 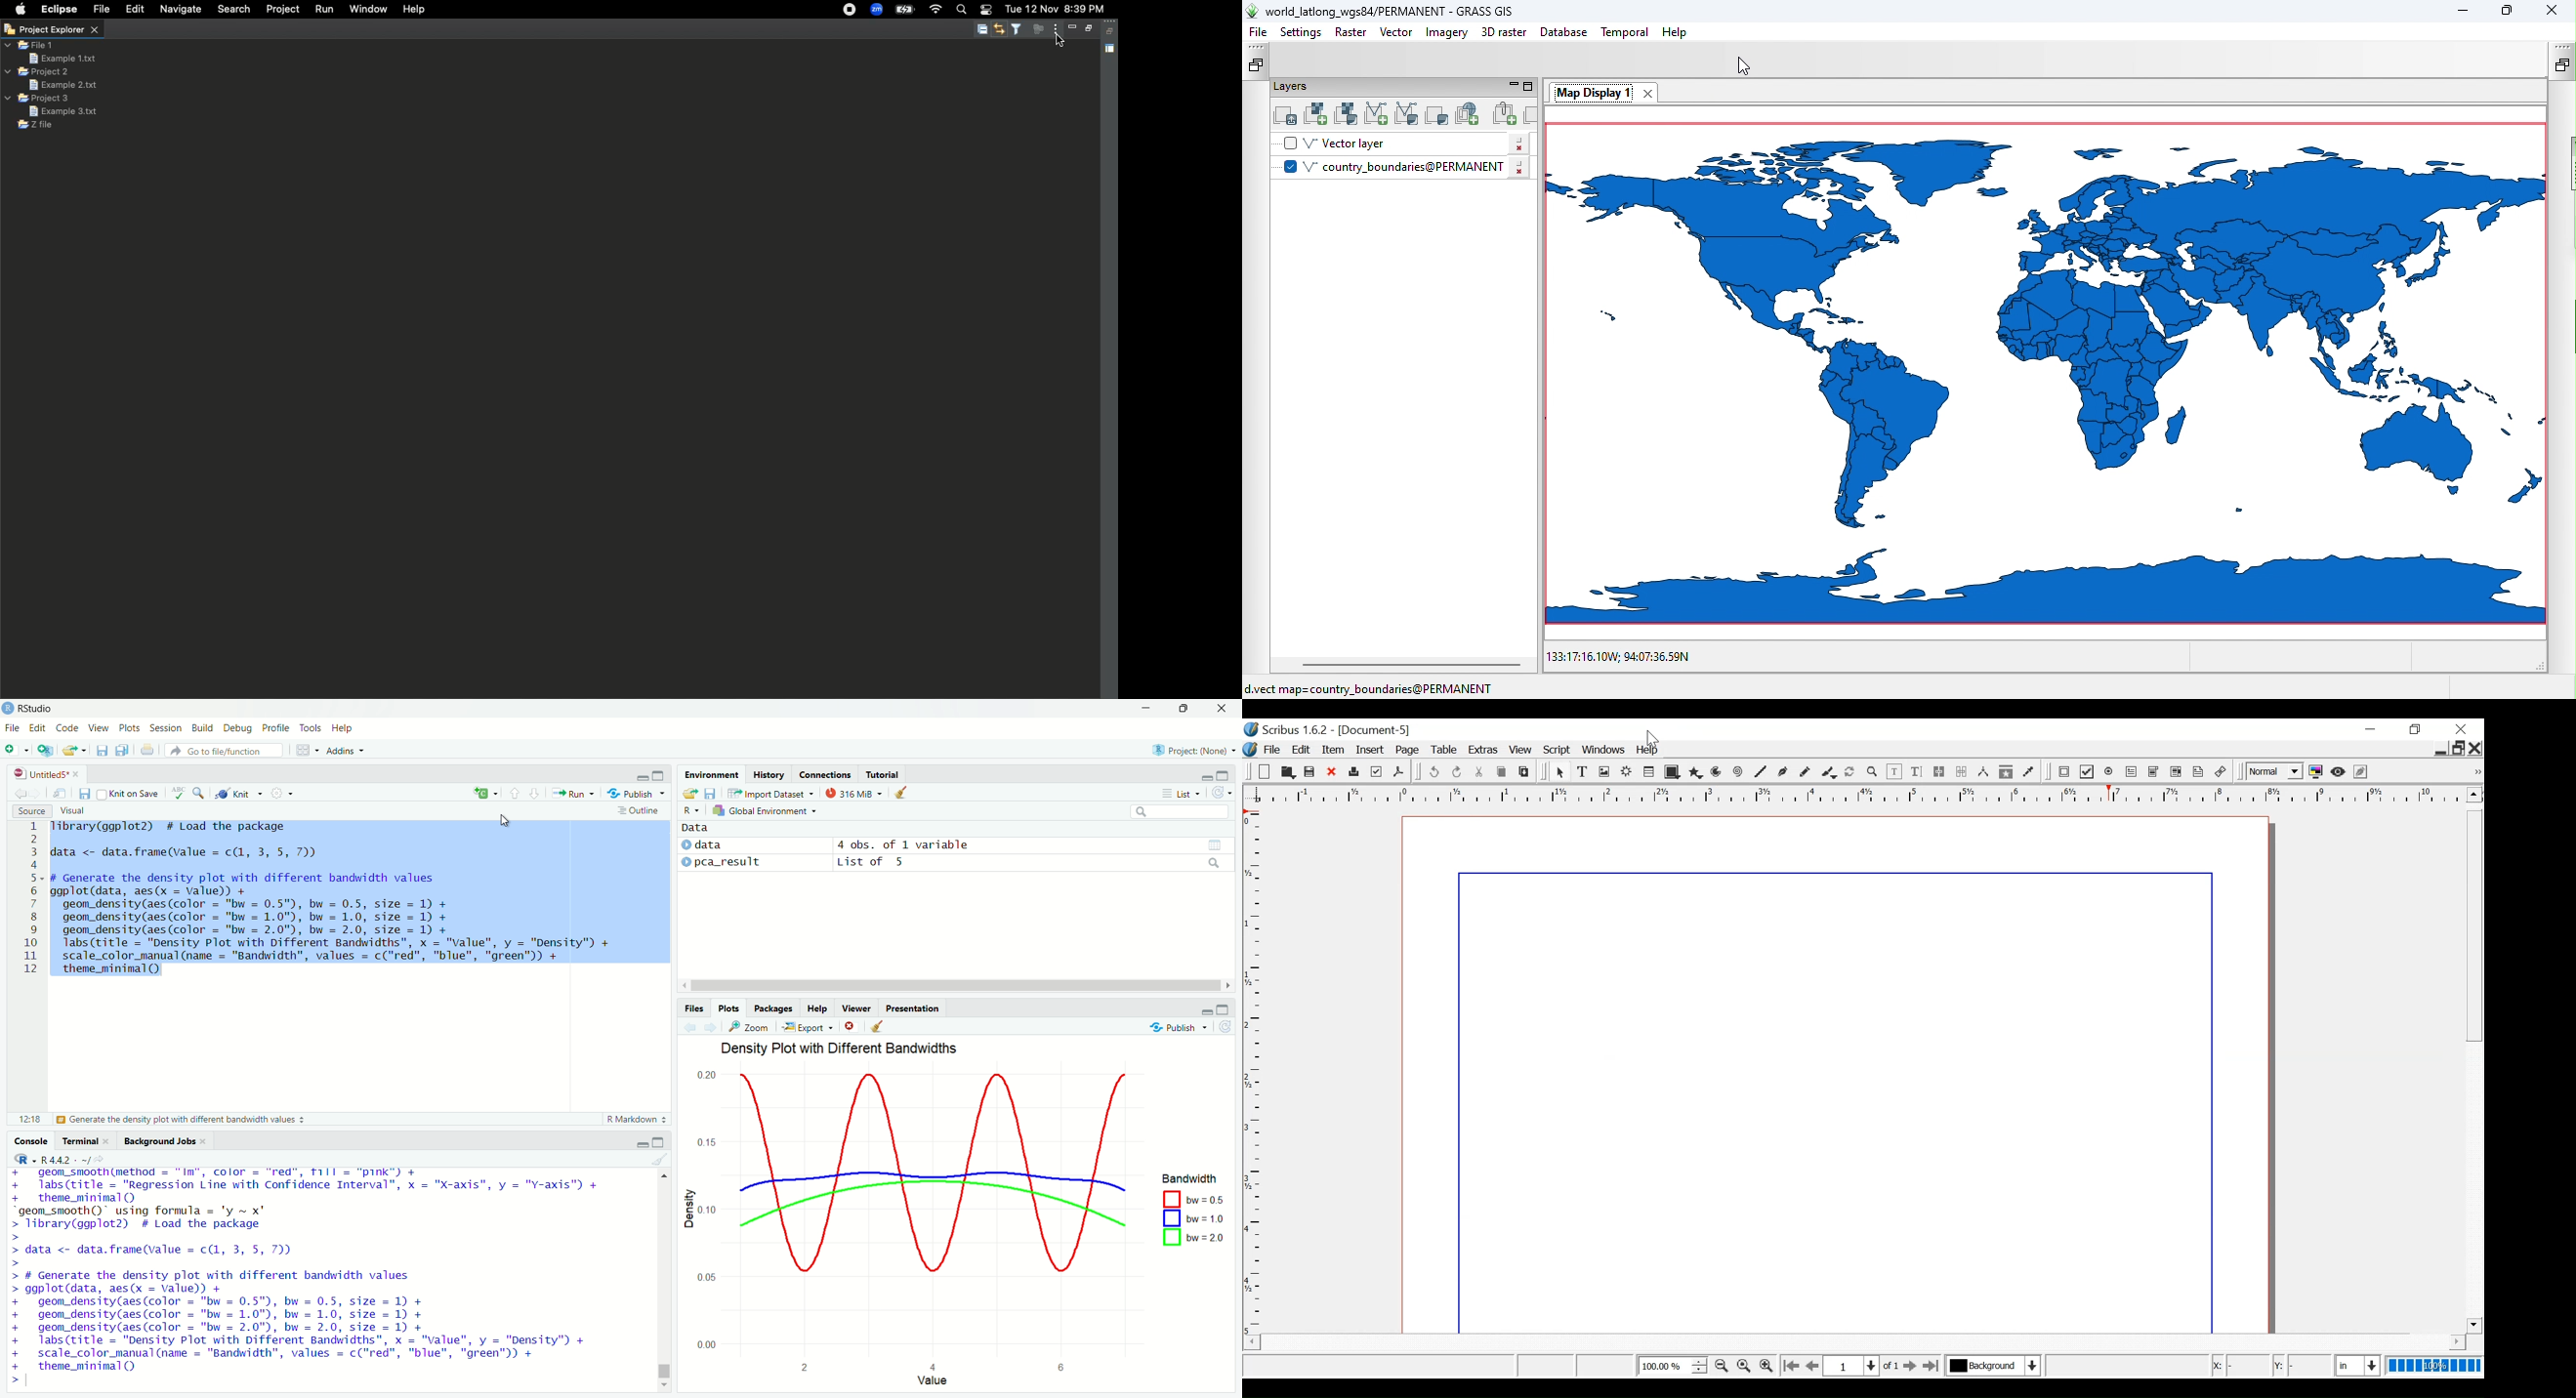 I want to click on Example 3 text file, so click(x=63, y=111).